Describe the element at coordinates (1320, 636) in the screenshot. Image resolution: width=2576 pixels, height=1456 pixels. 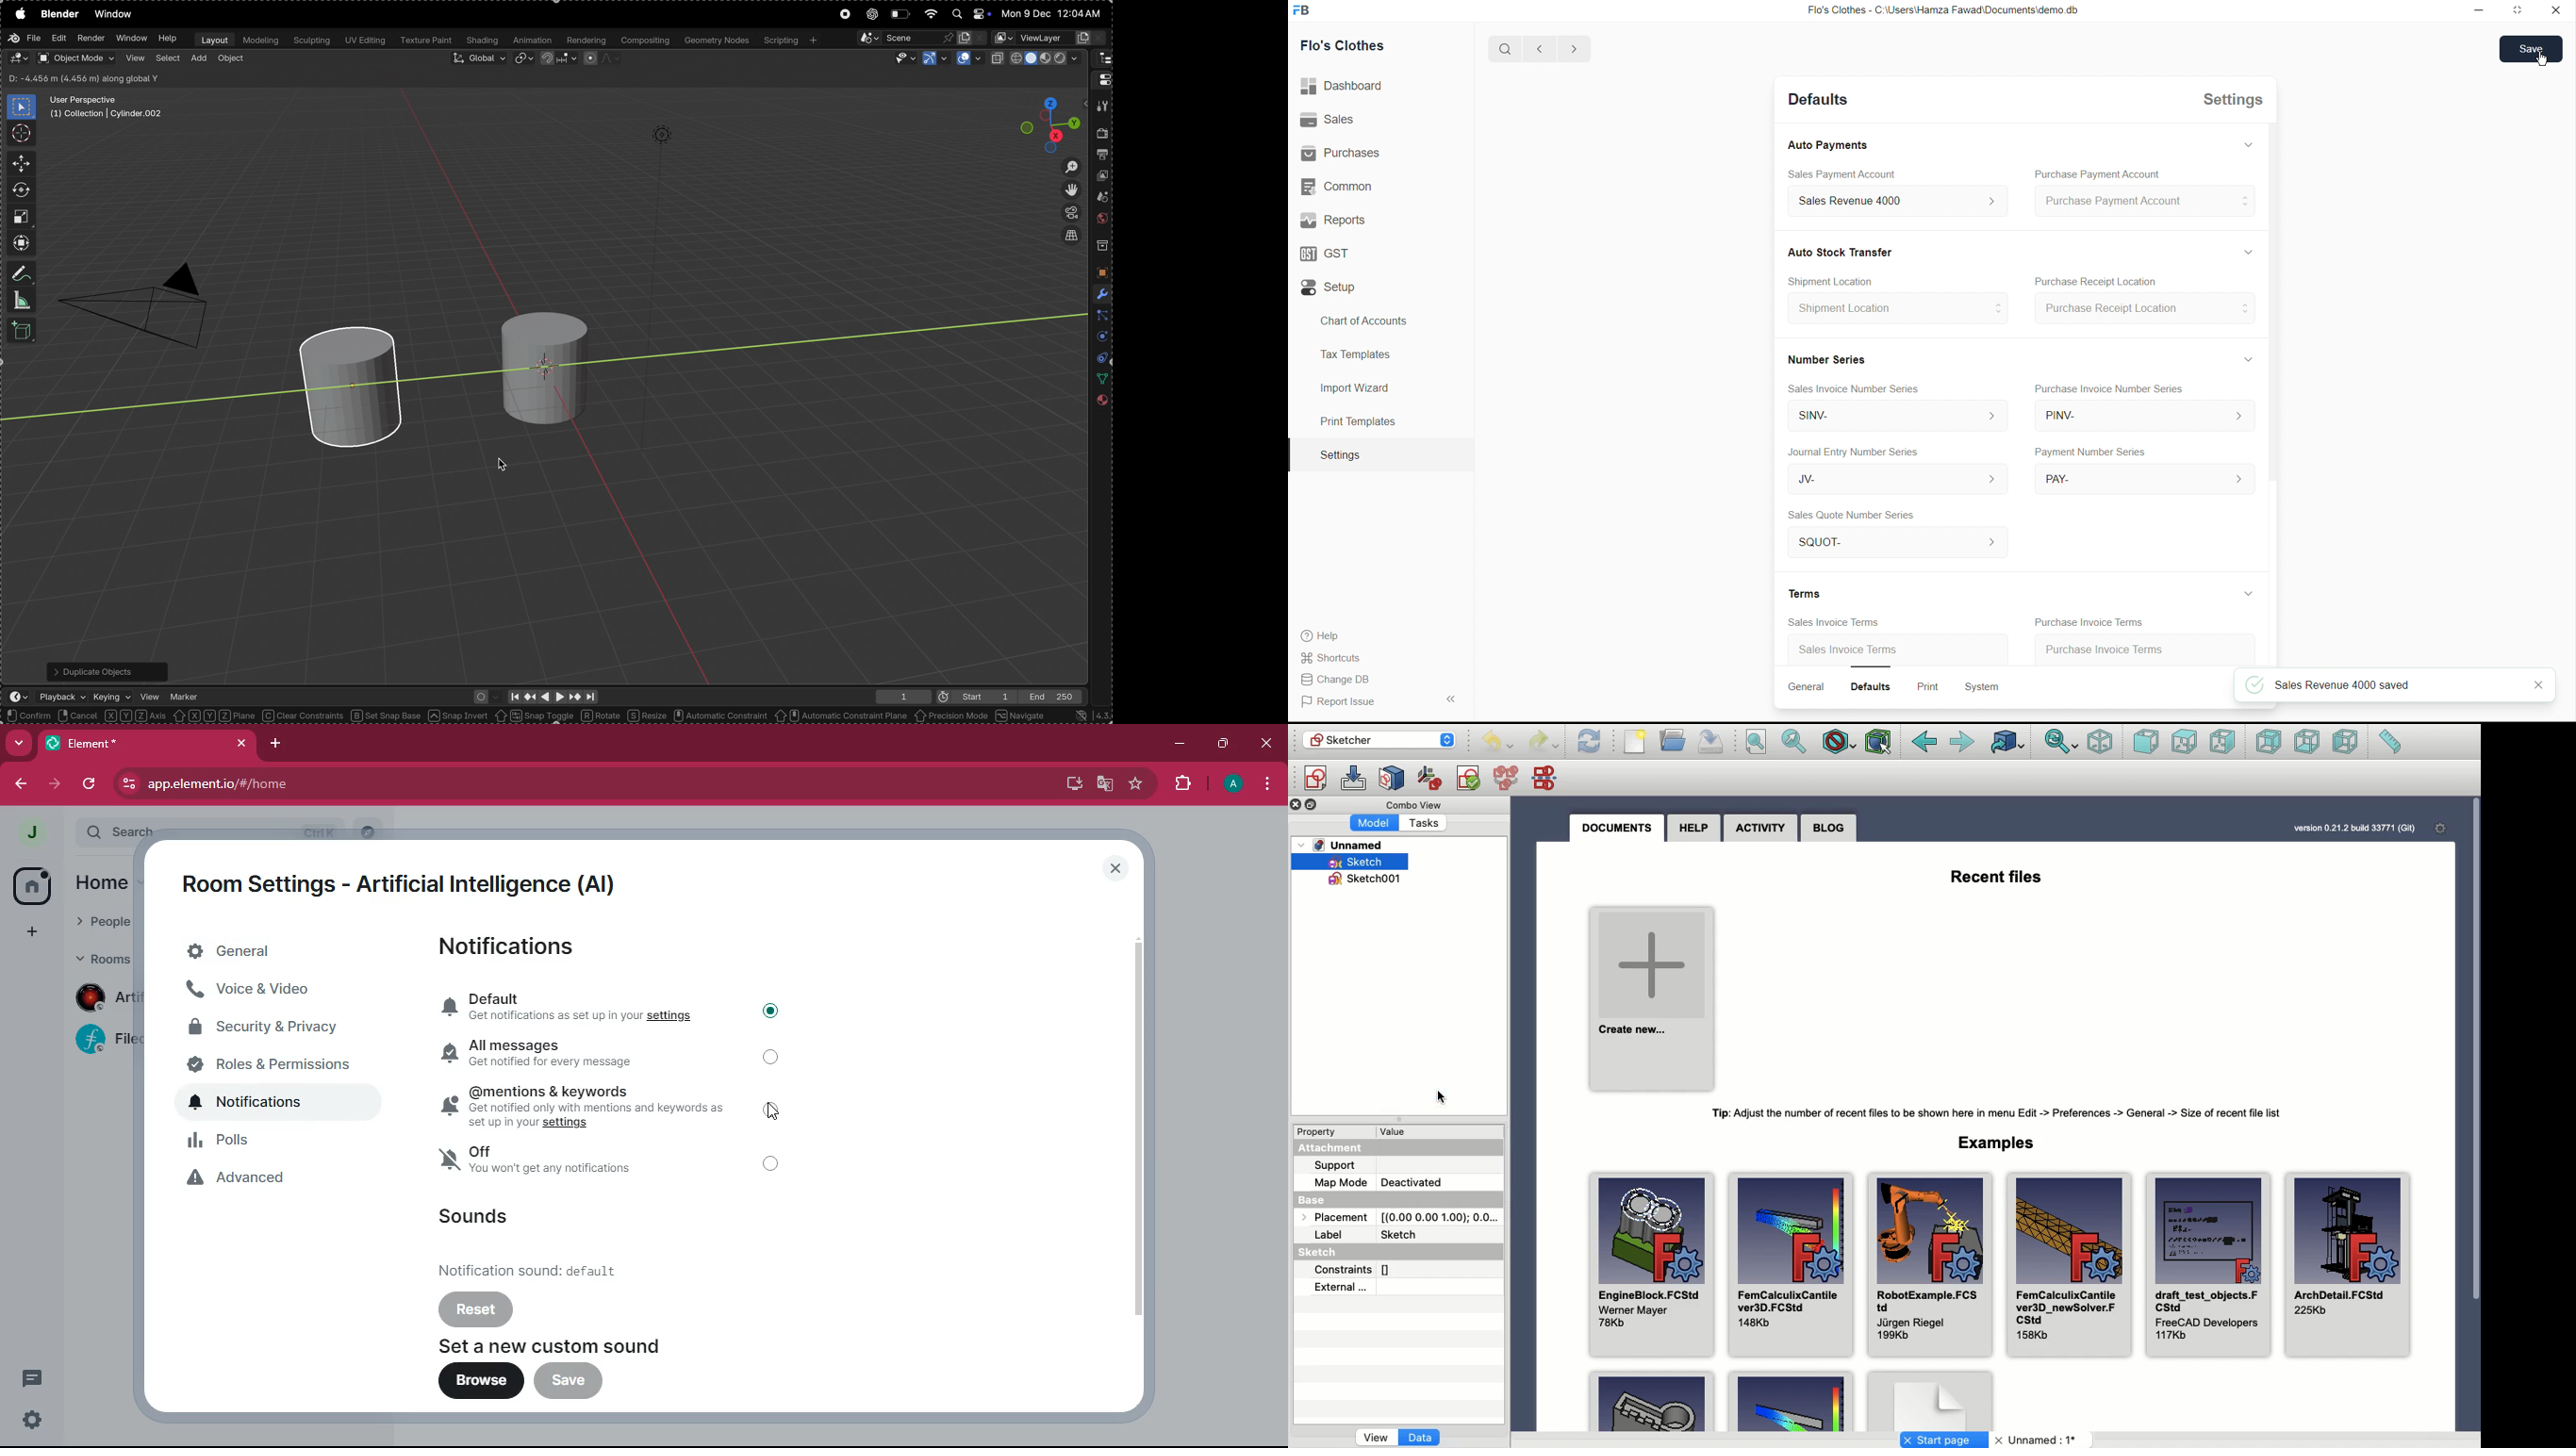
I see `Help` at that location.